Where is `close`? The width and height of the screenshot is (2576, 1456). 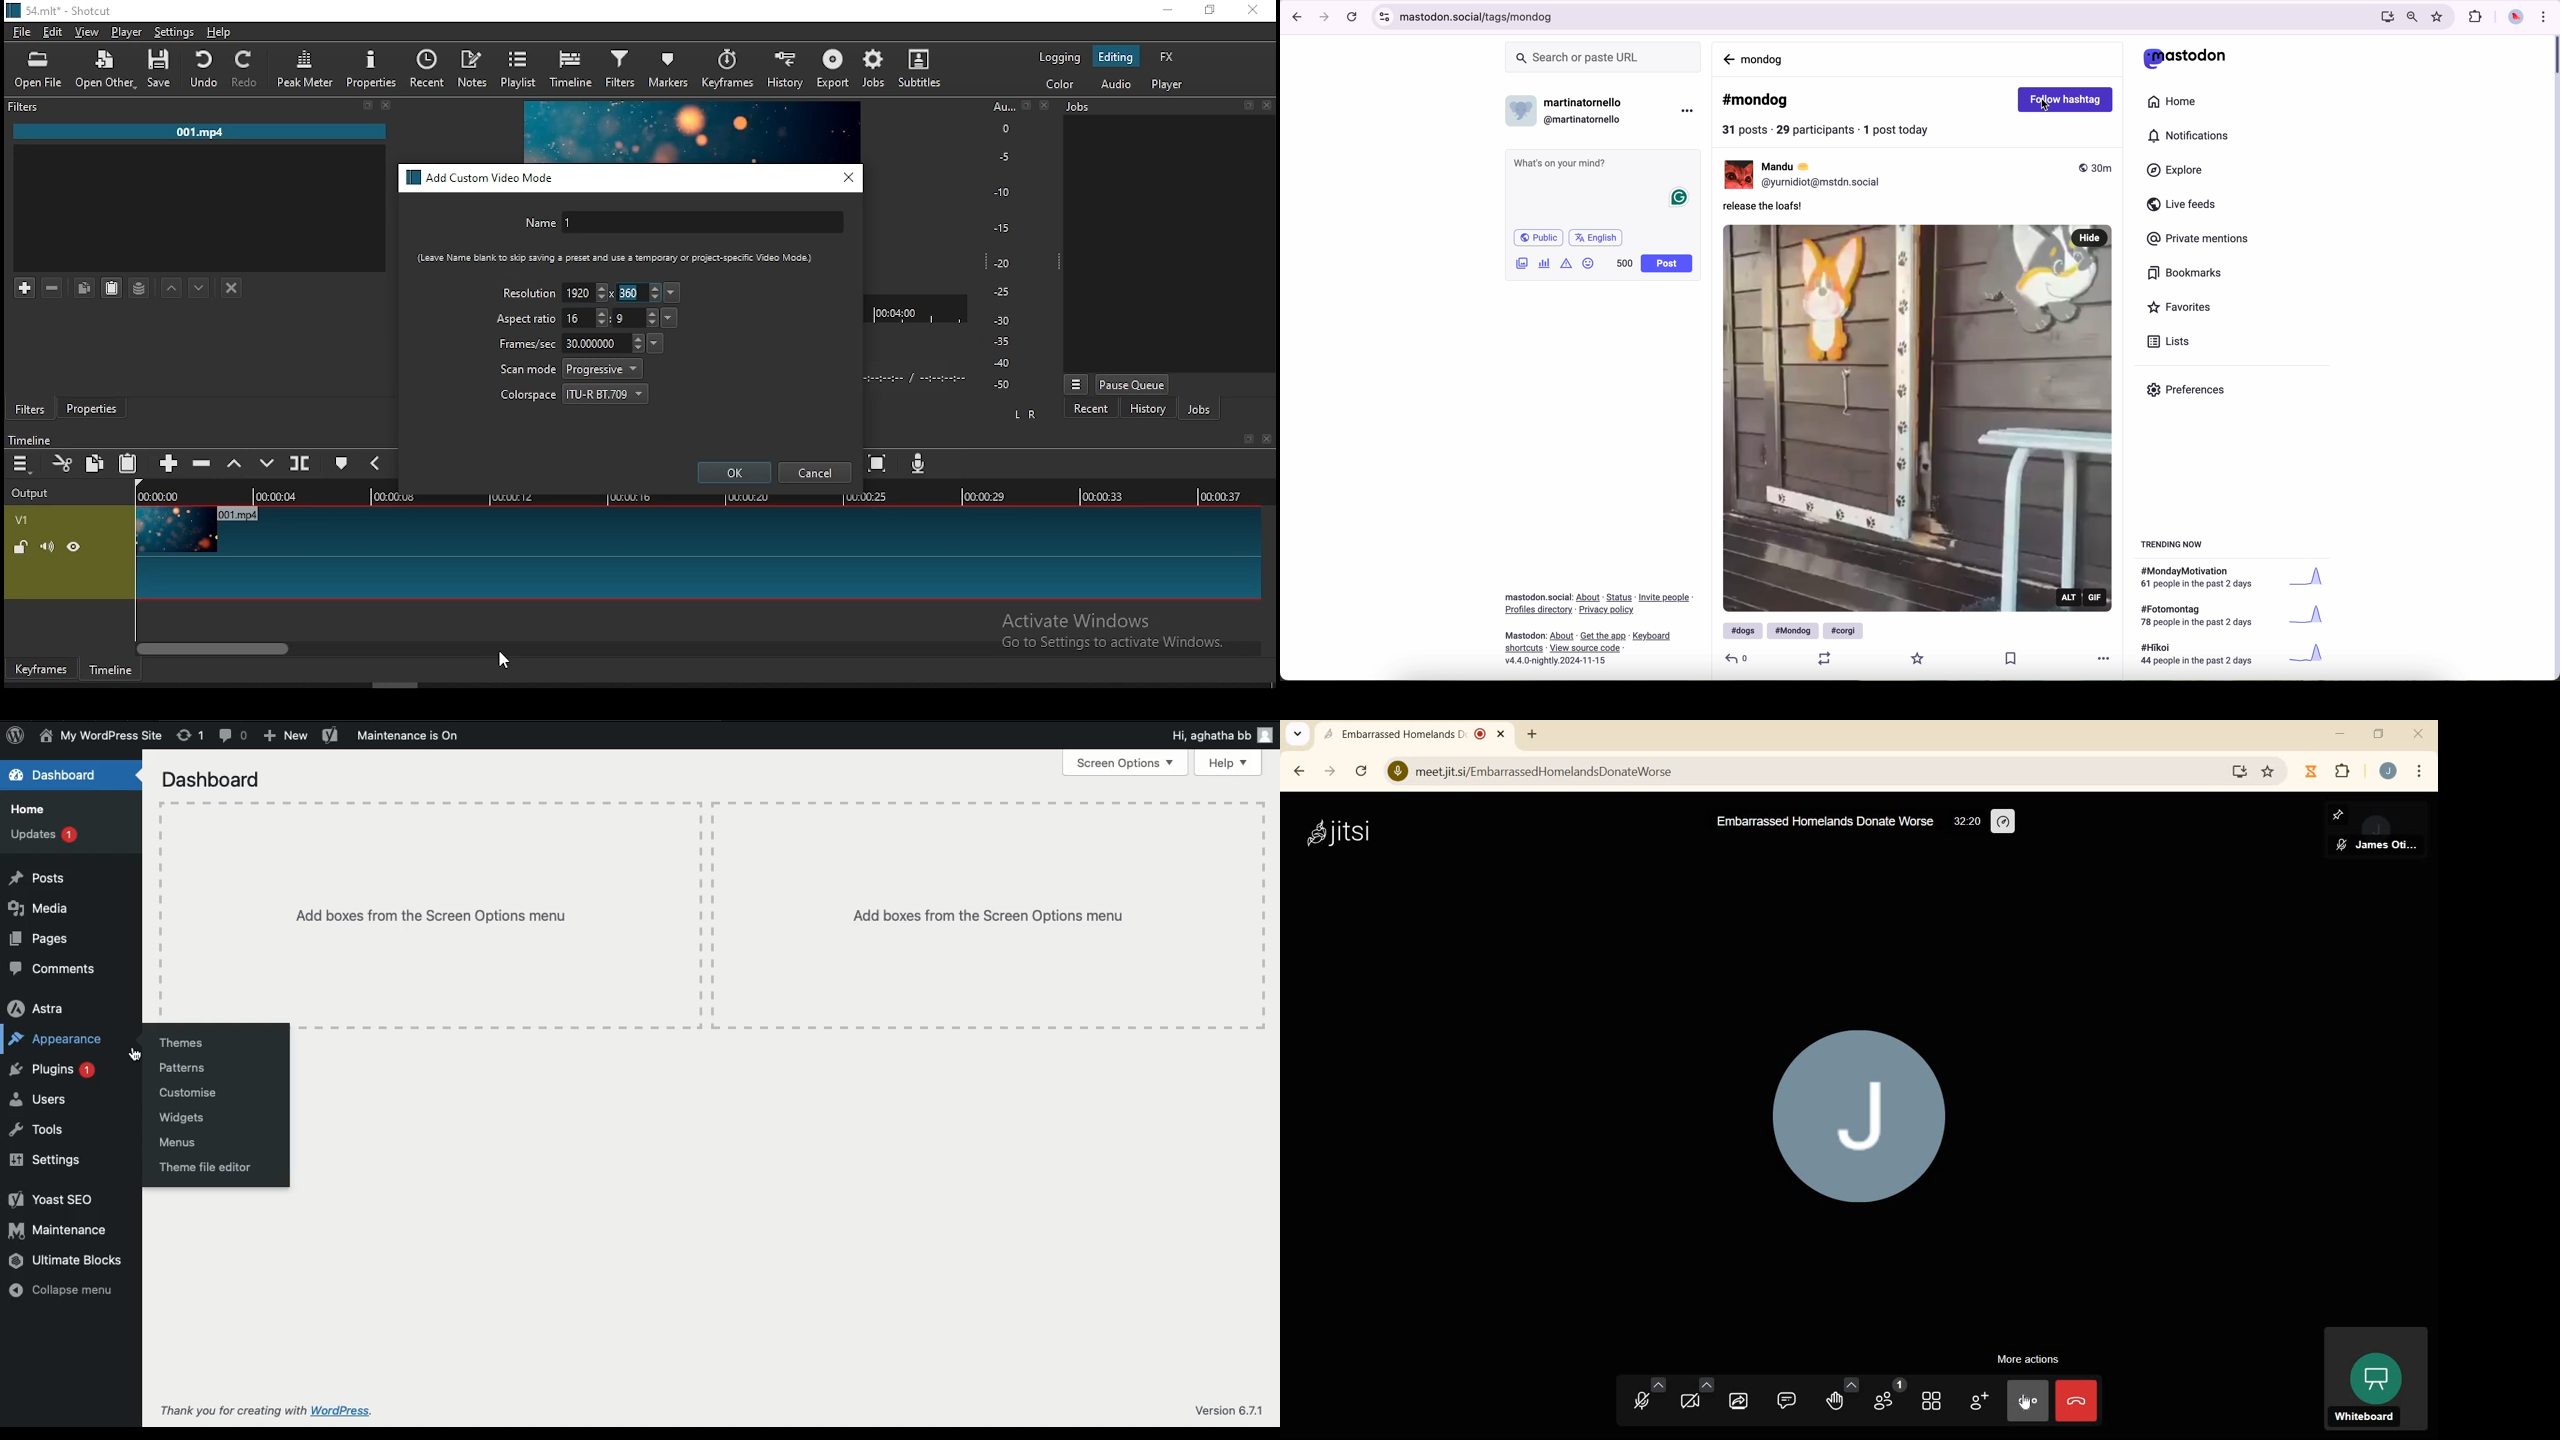 close is located at coordinates (1047, 105).